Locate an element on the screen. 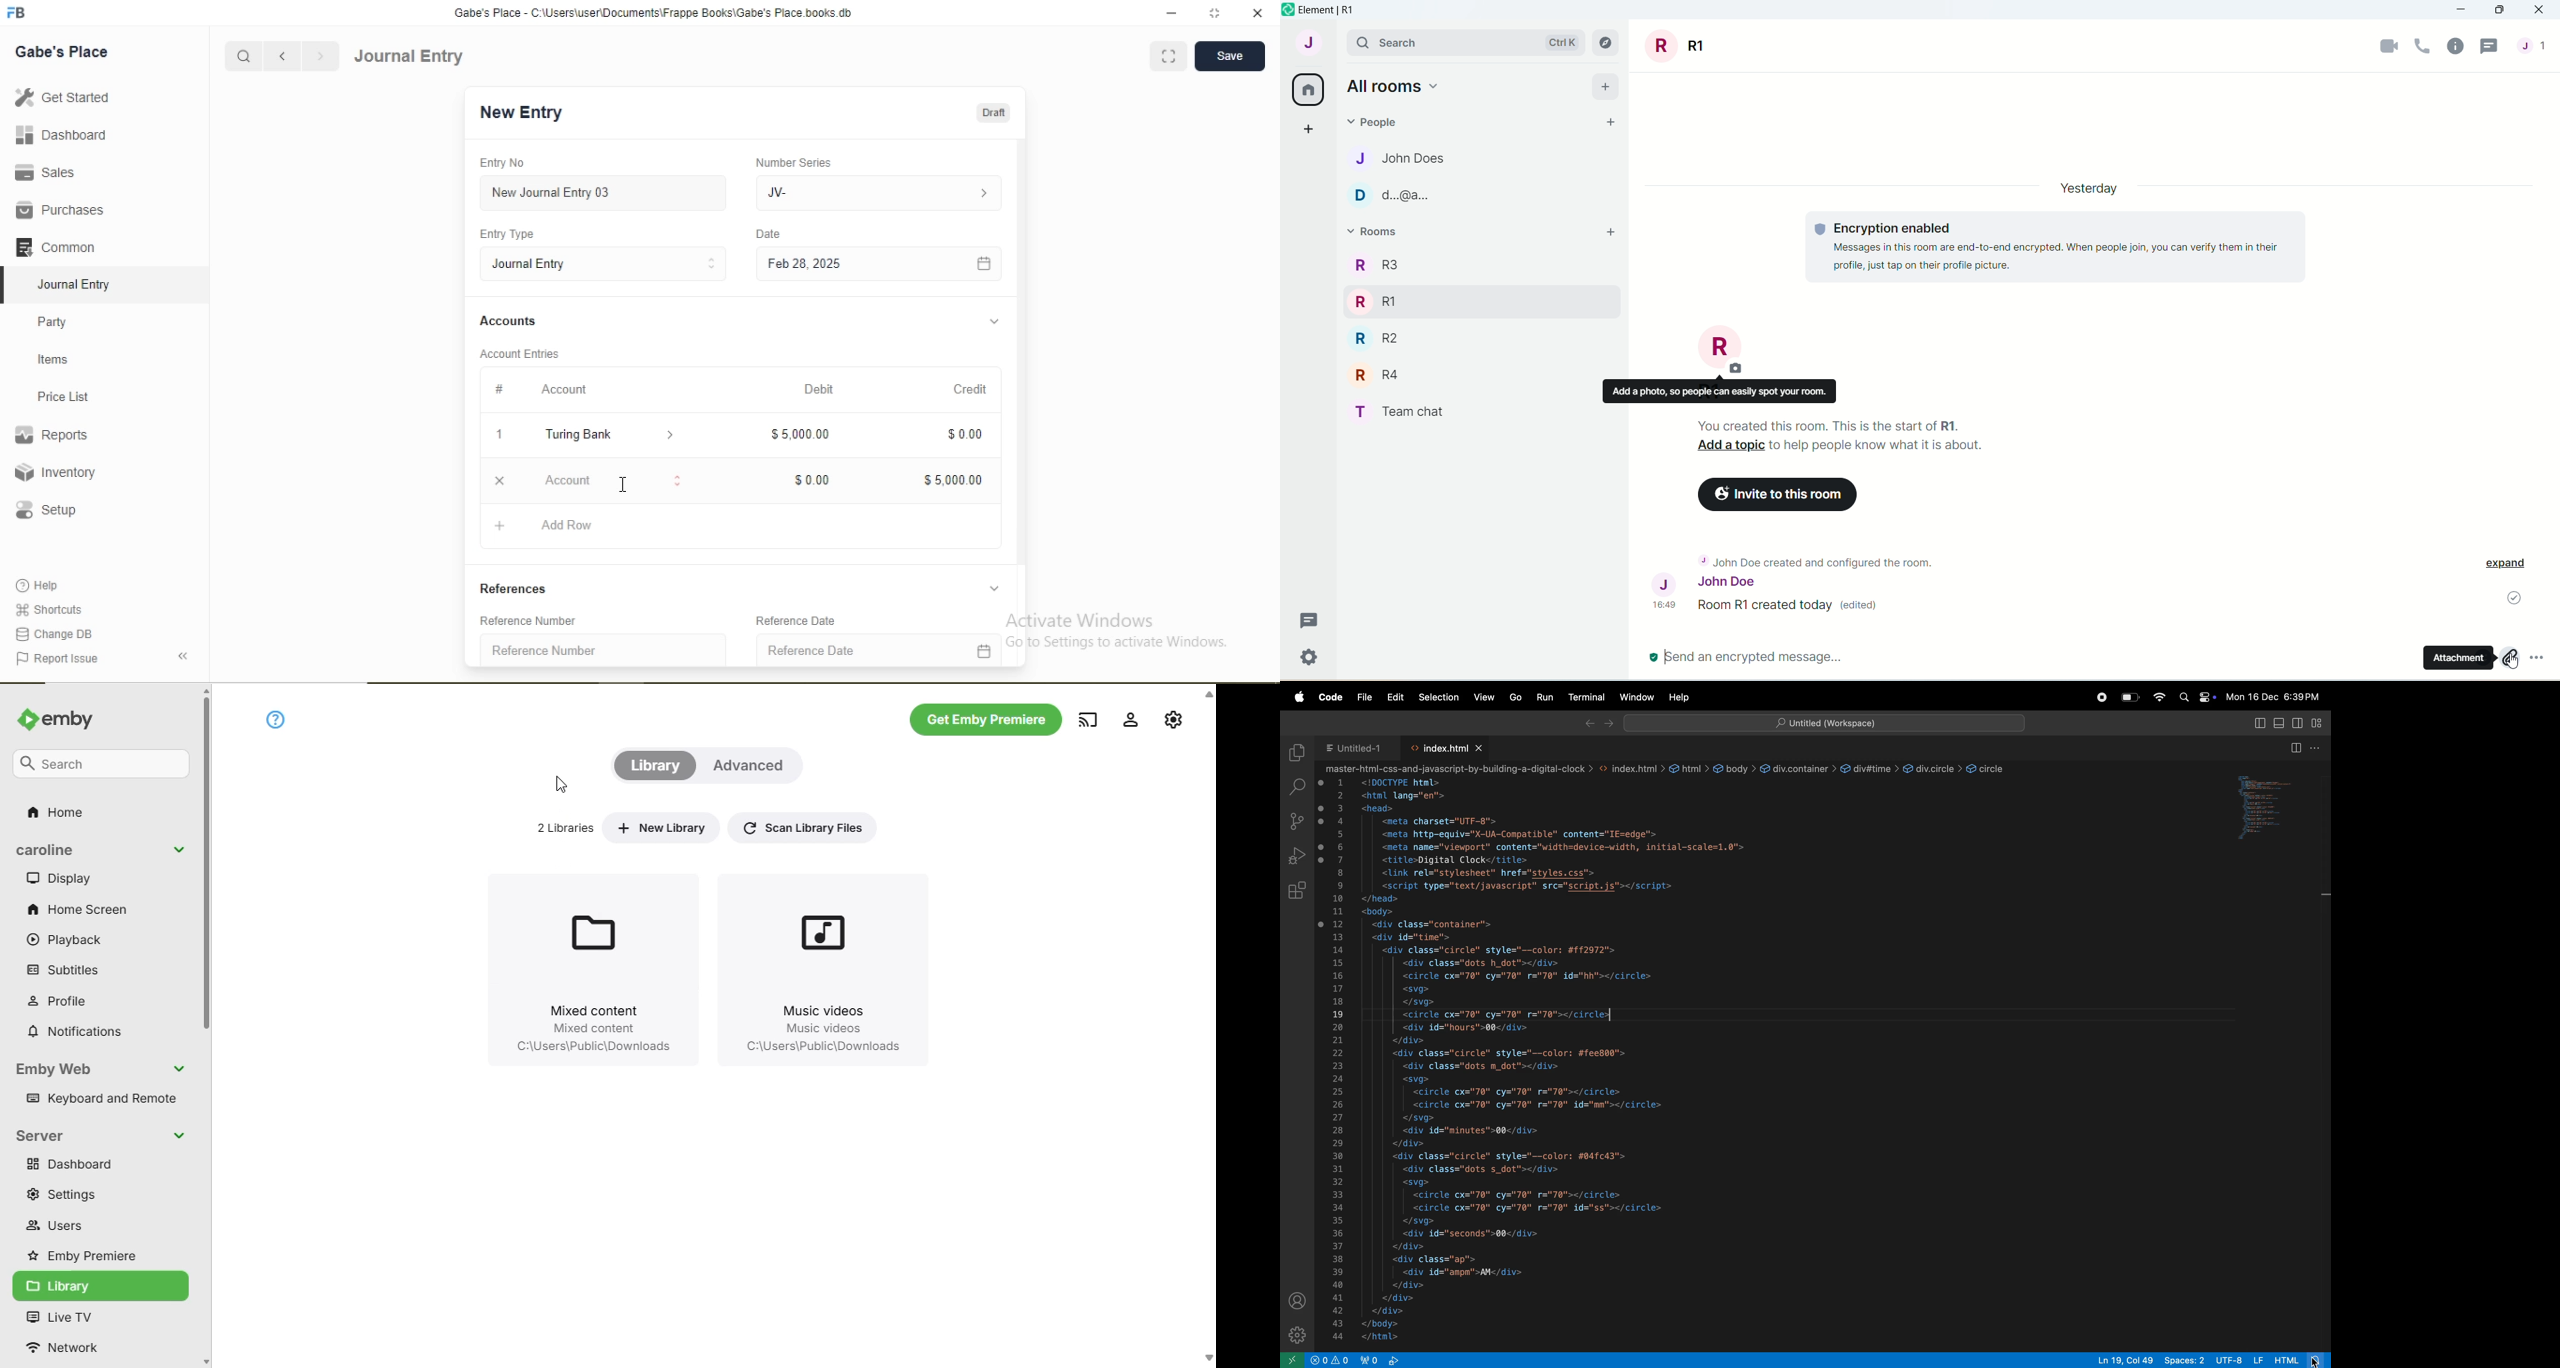 The height and width of the screenshot is (1372, 2576). toggle primary toggle bar is located at coordinates (2257, 723).